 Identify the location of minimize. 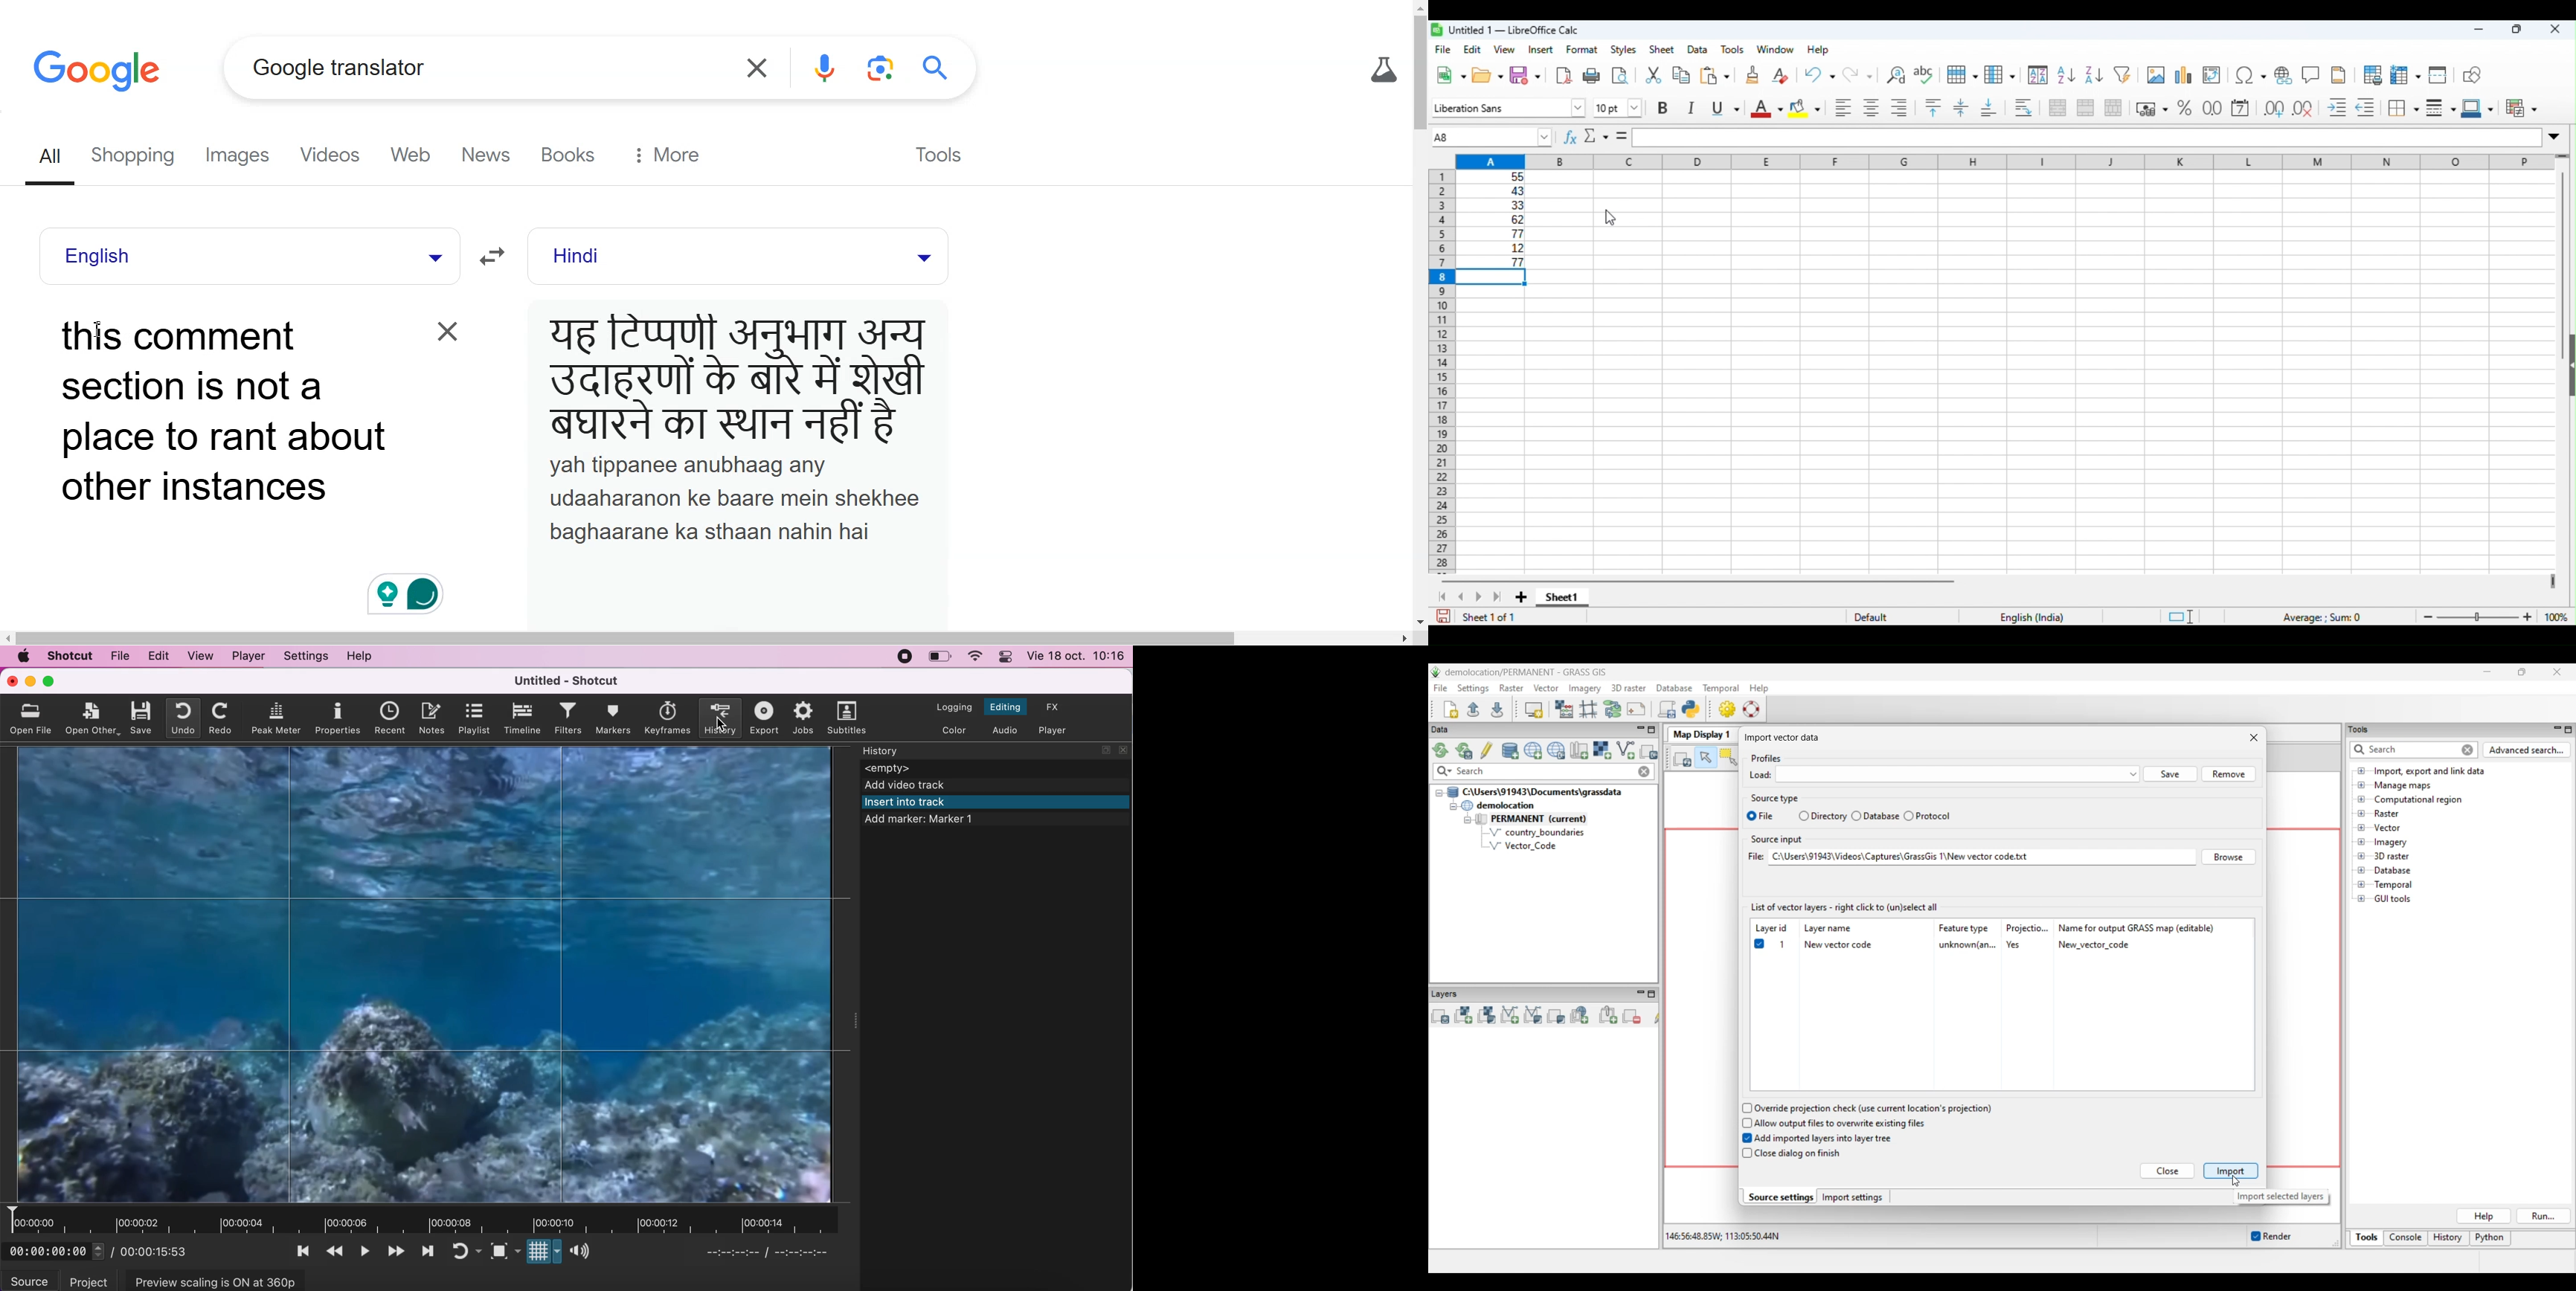
(2479, 30).